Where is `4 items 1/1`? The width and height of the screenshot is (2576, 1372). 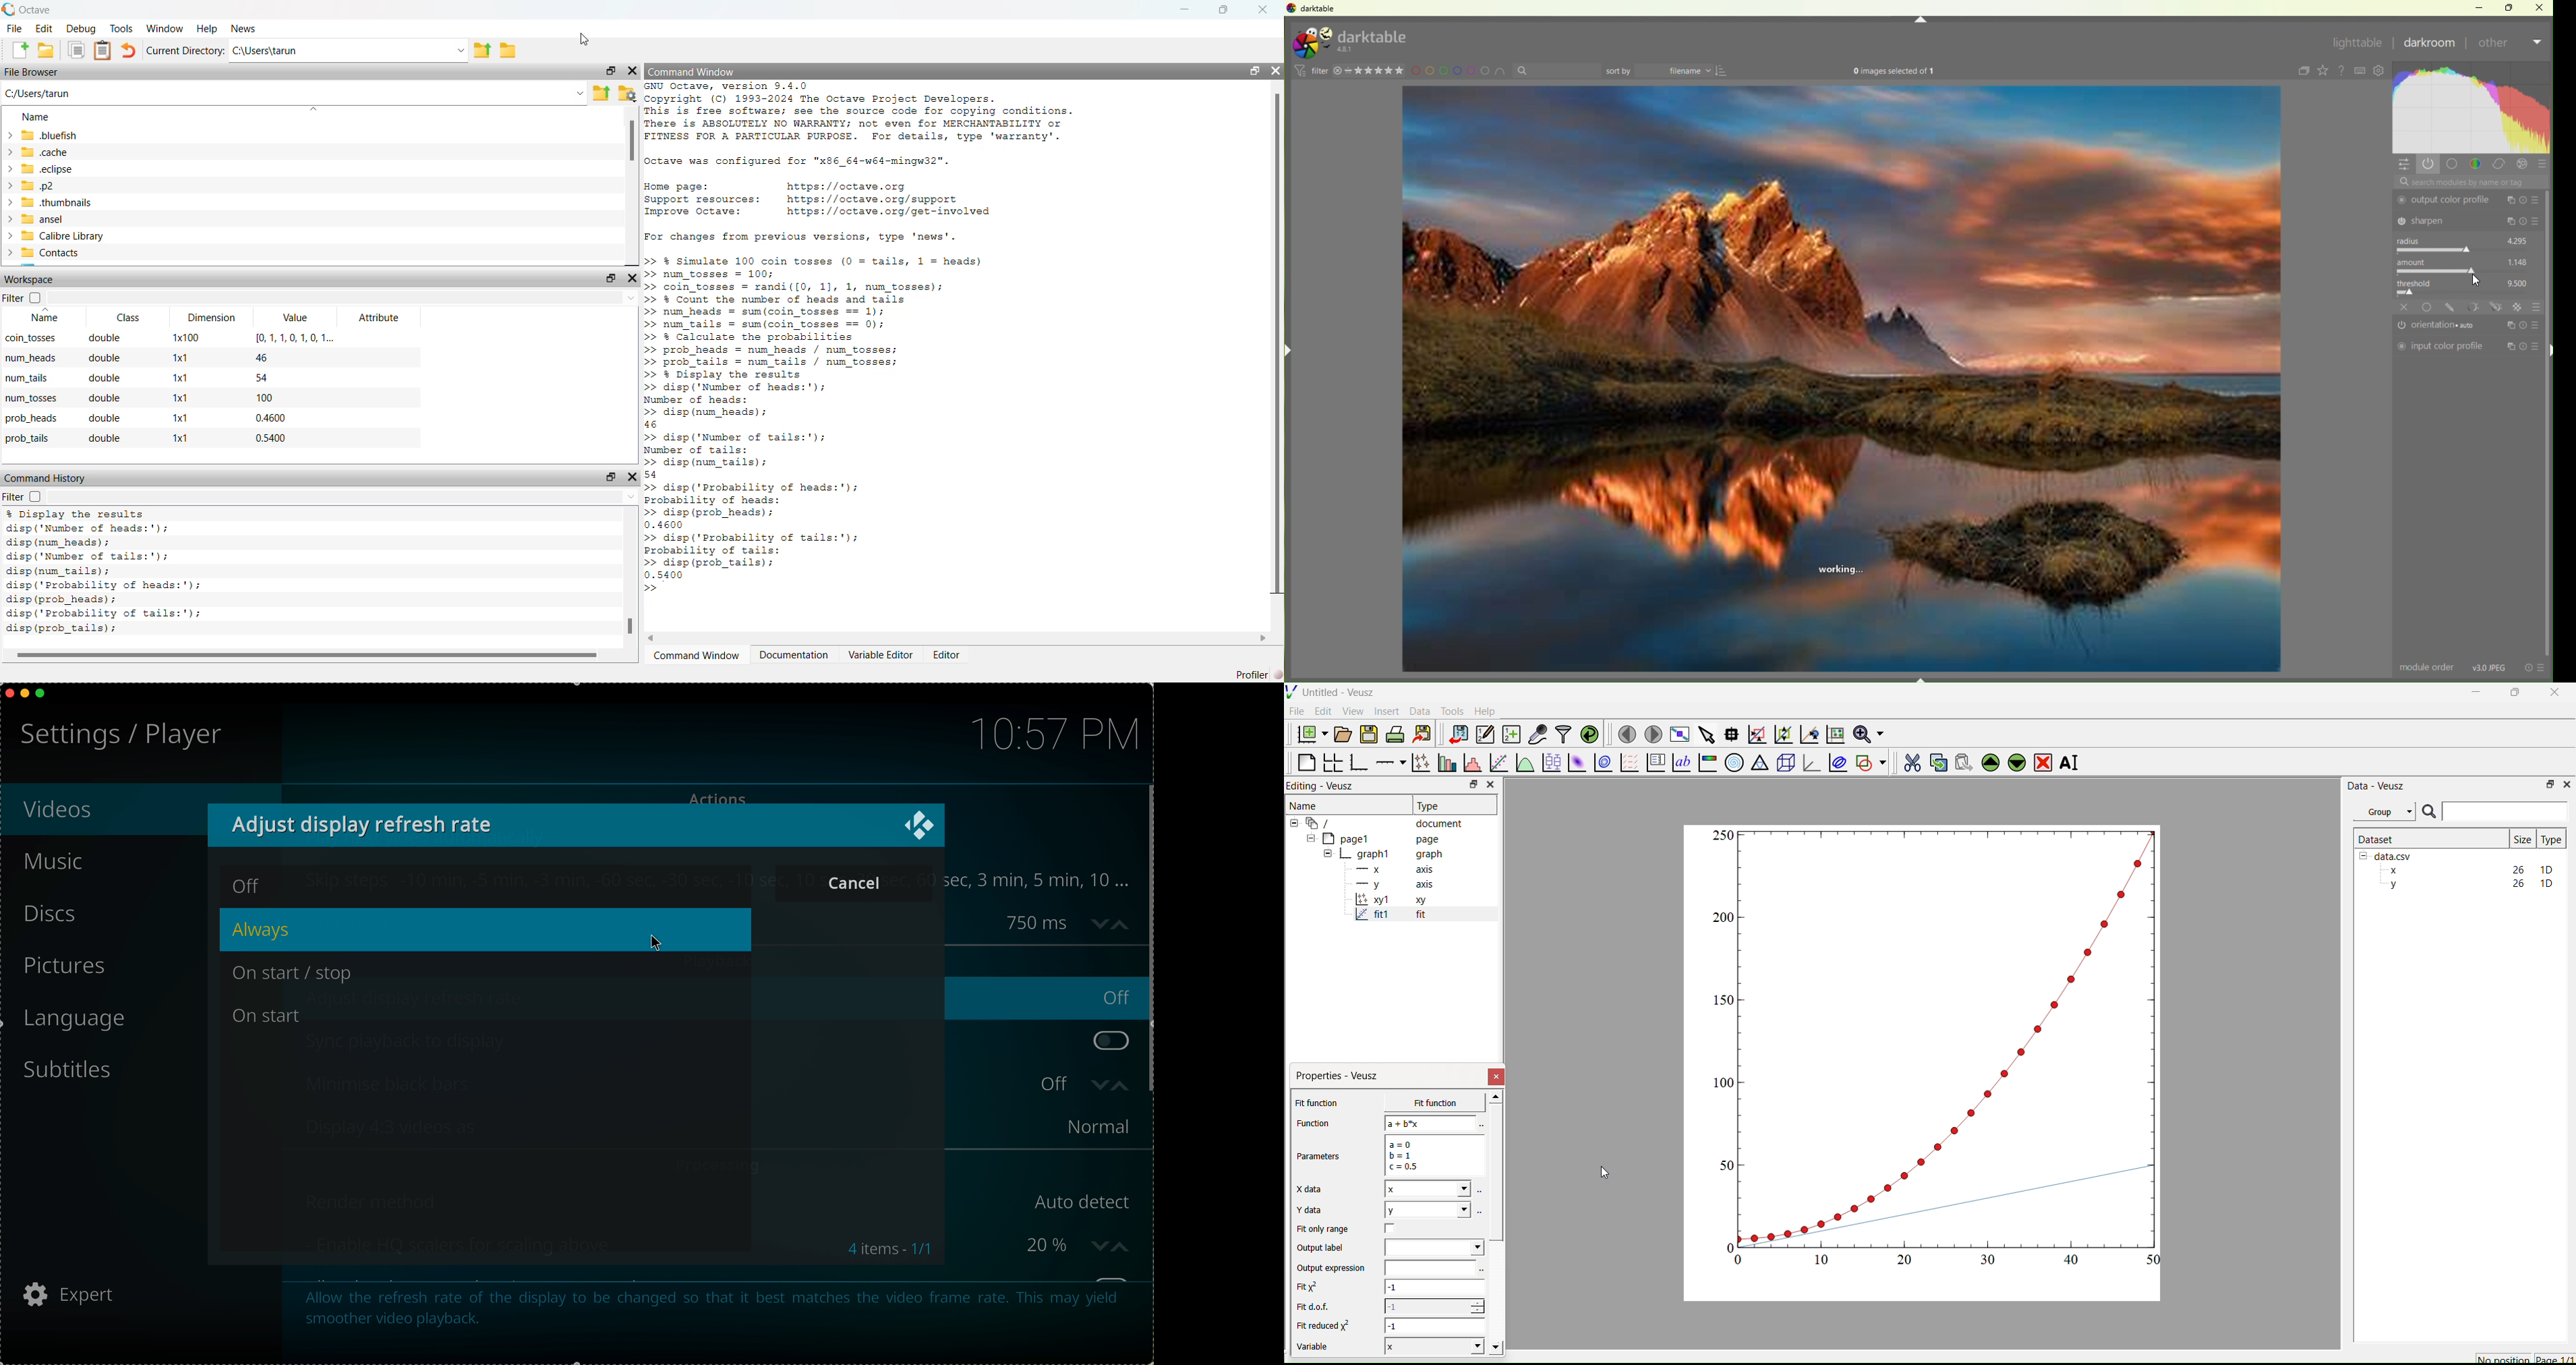
4 items 1/1 is located at coordinates (887, 1247).